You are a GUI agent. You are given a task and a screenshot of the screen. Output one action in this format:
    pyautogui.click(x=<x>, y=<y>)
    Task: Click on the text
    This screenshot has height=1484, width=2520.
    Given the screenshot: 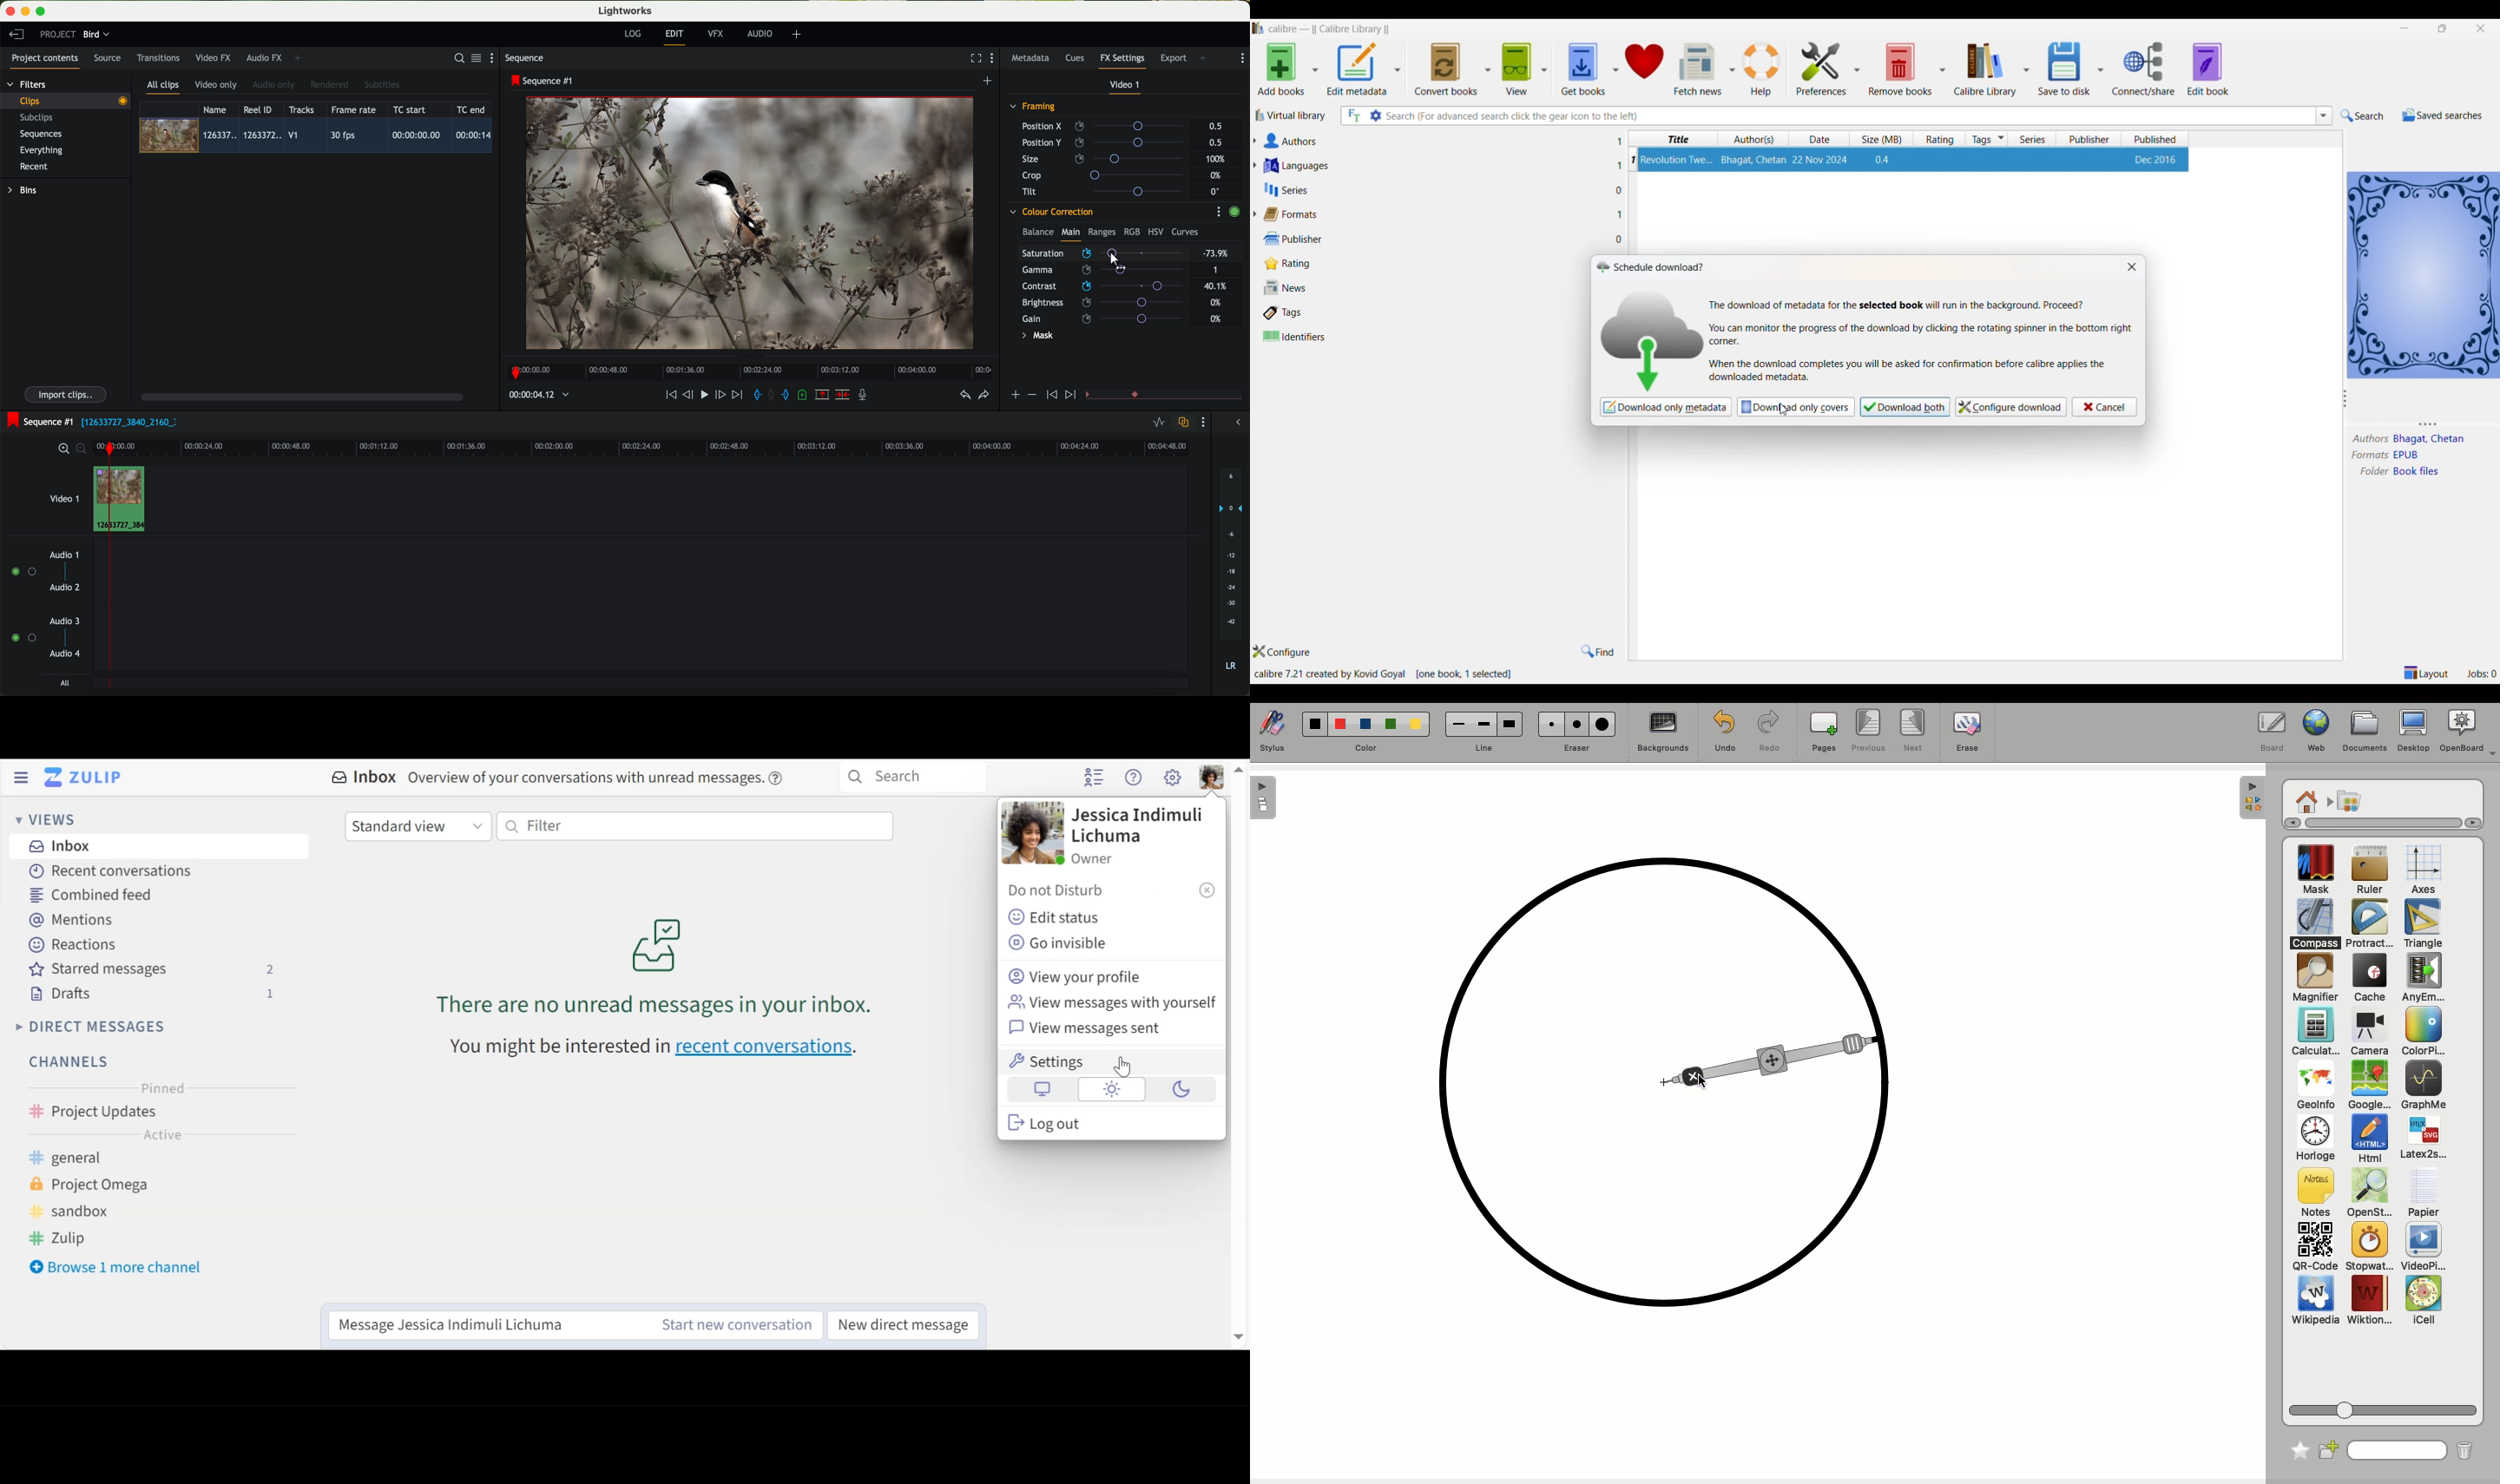 What is the action you would take?
    pyautogui.click(x=1921, y=334)
    